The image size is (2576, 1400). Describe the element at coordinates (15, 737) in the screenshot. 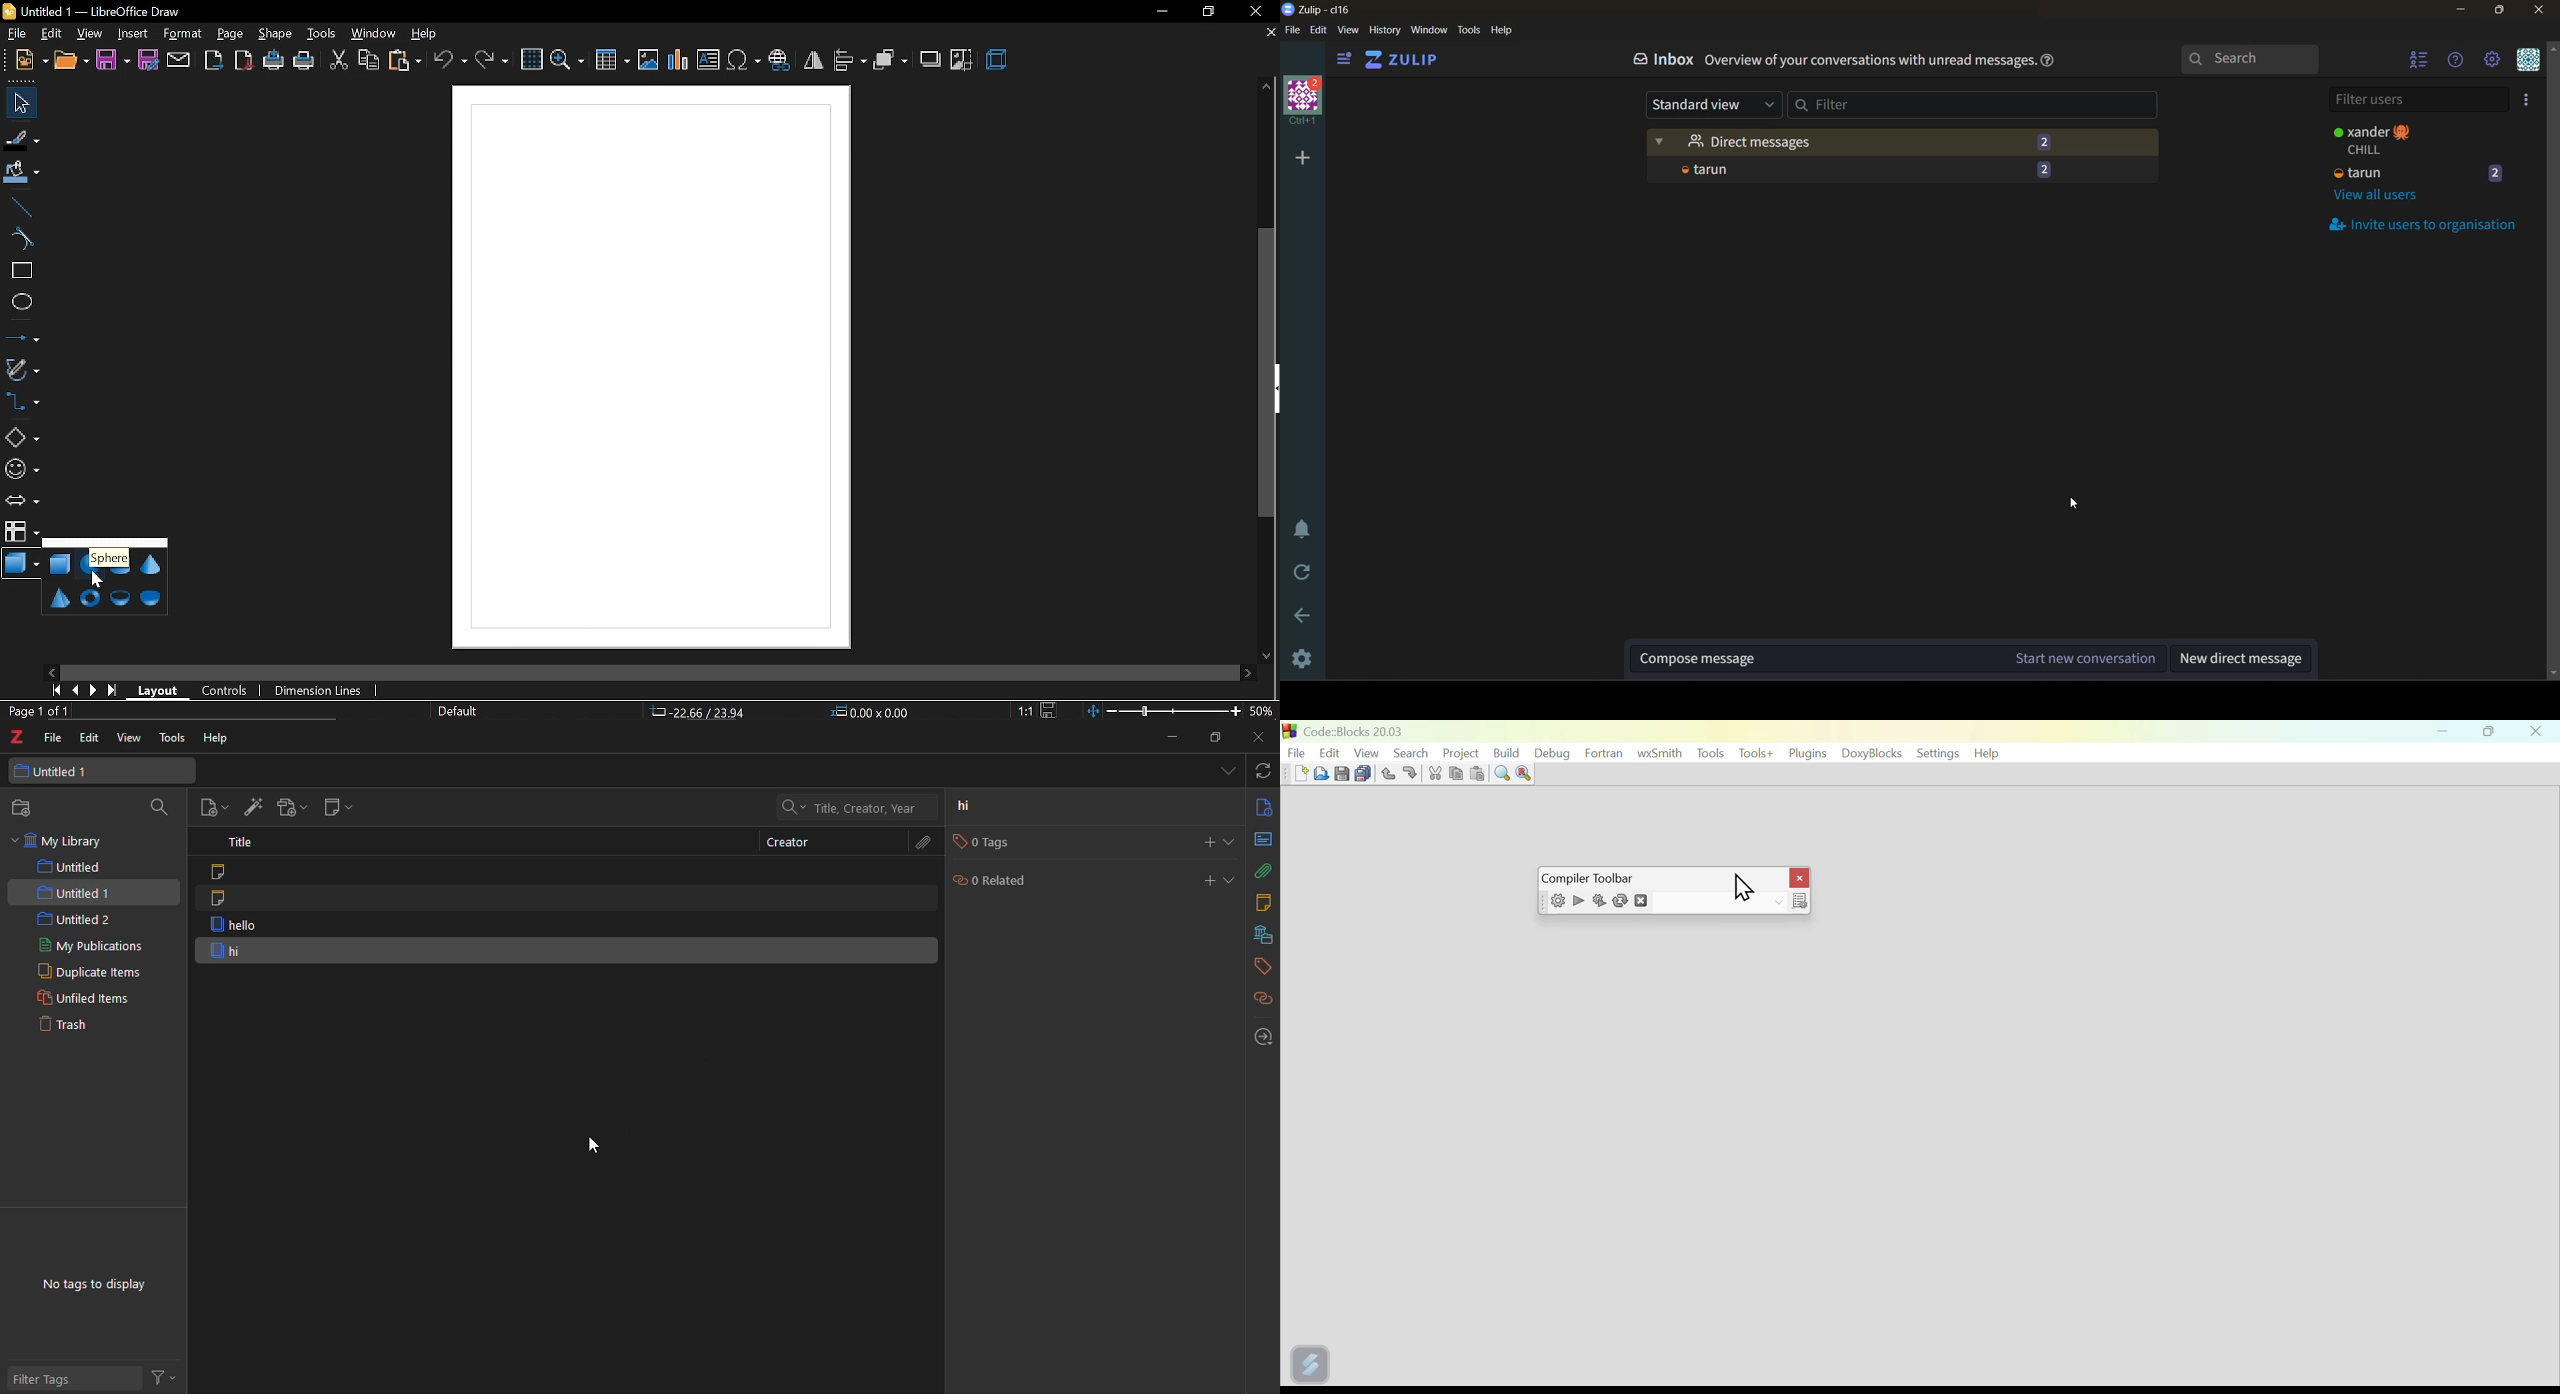

I see `Logo` at that location.